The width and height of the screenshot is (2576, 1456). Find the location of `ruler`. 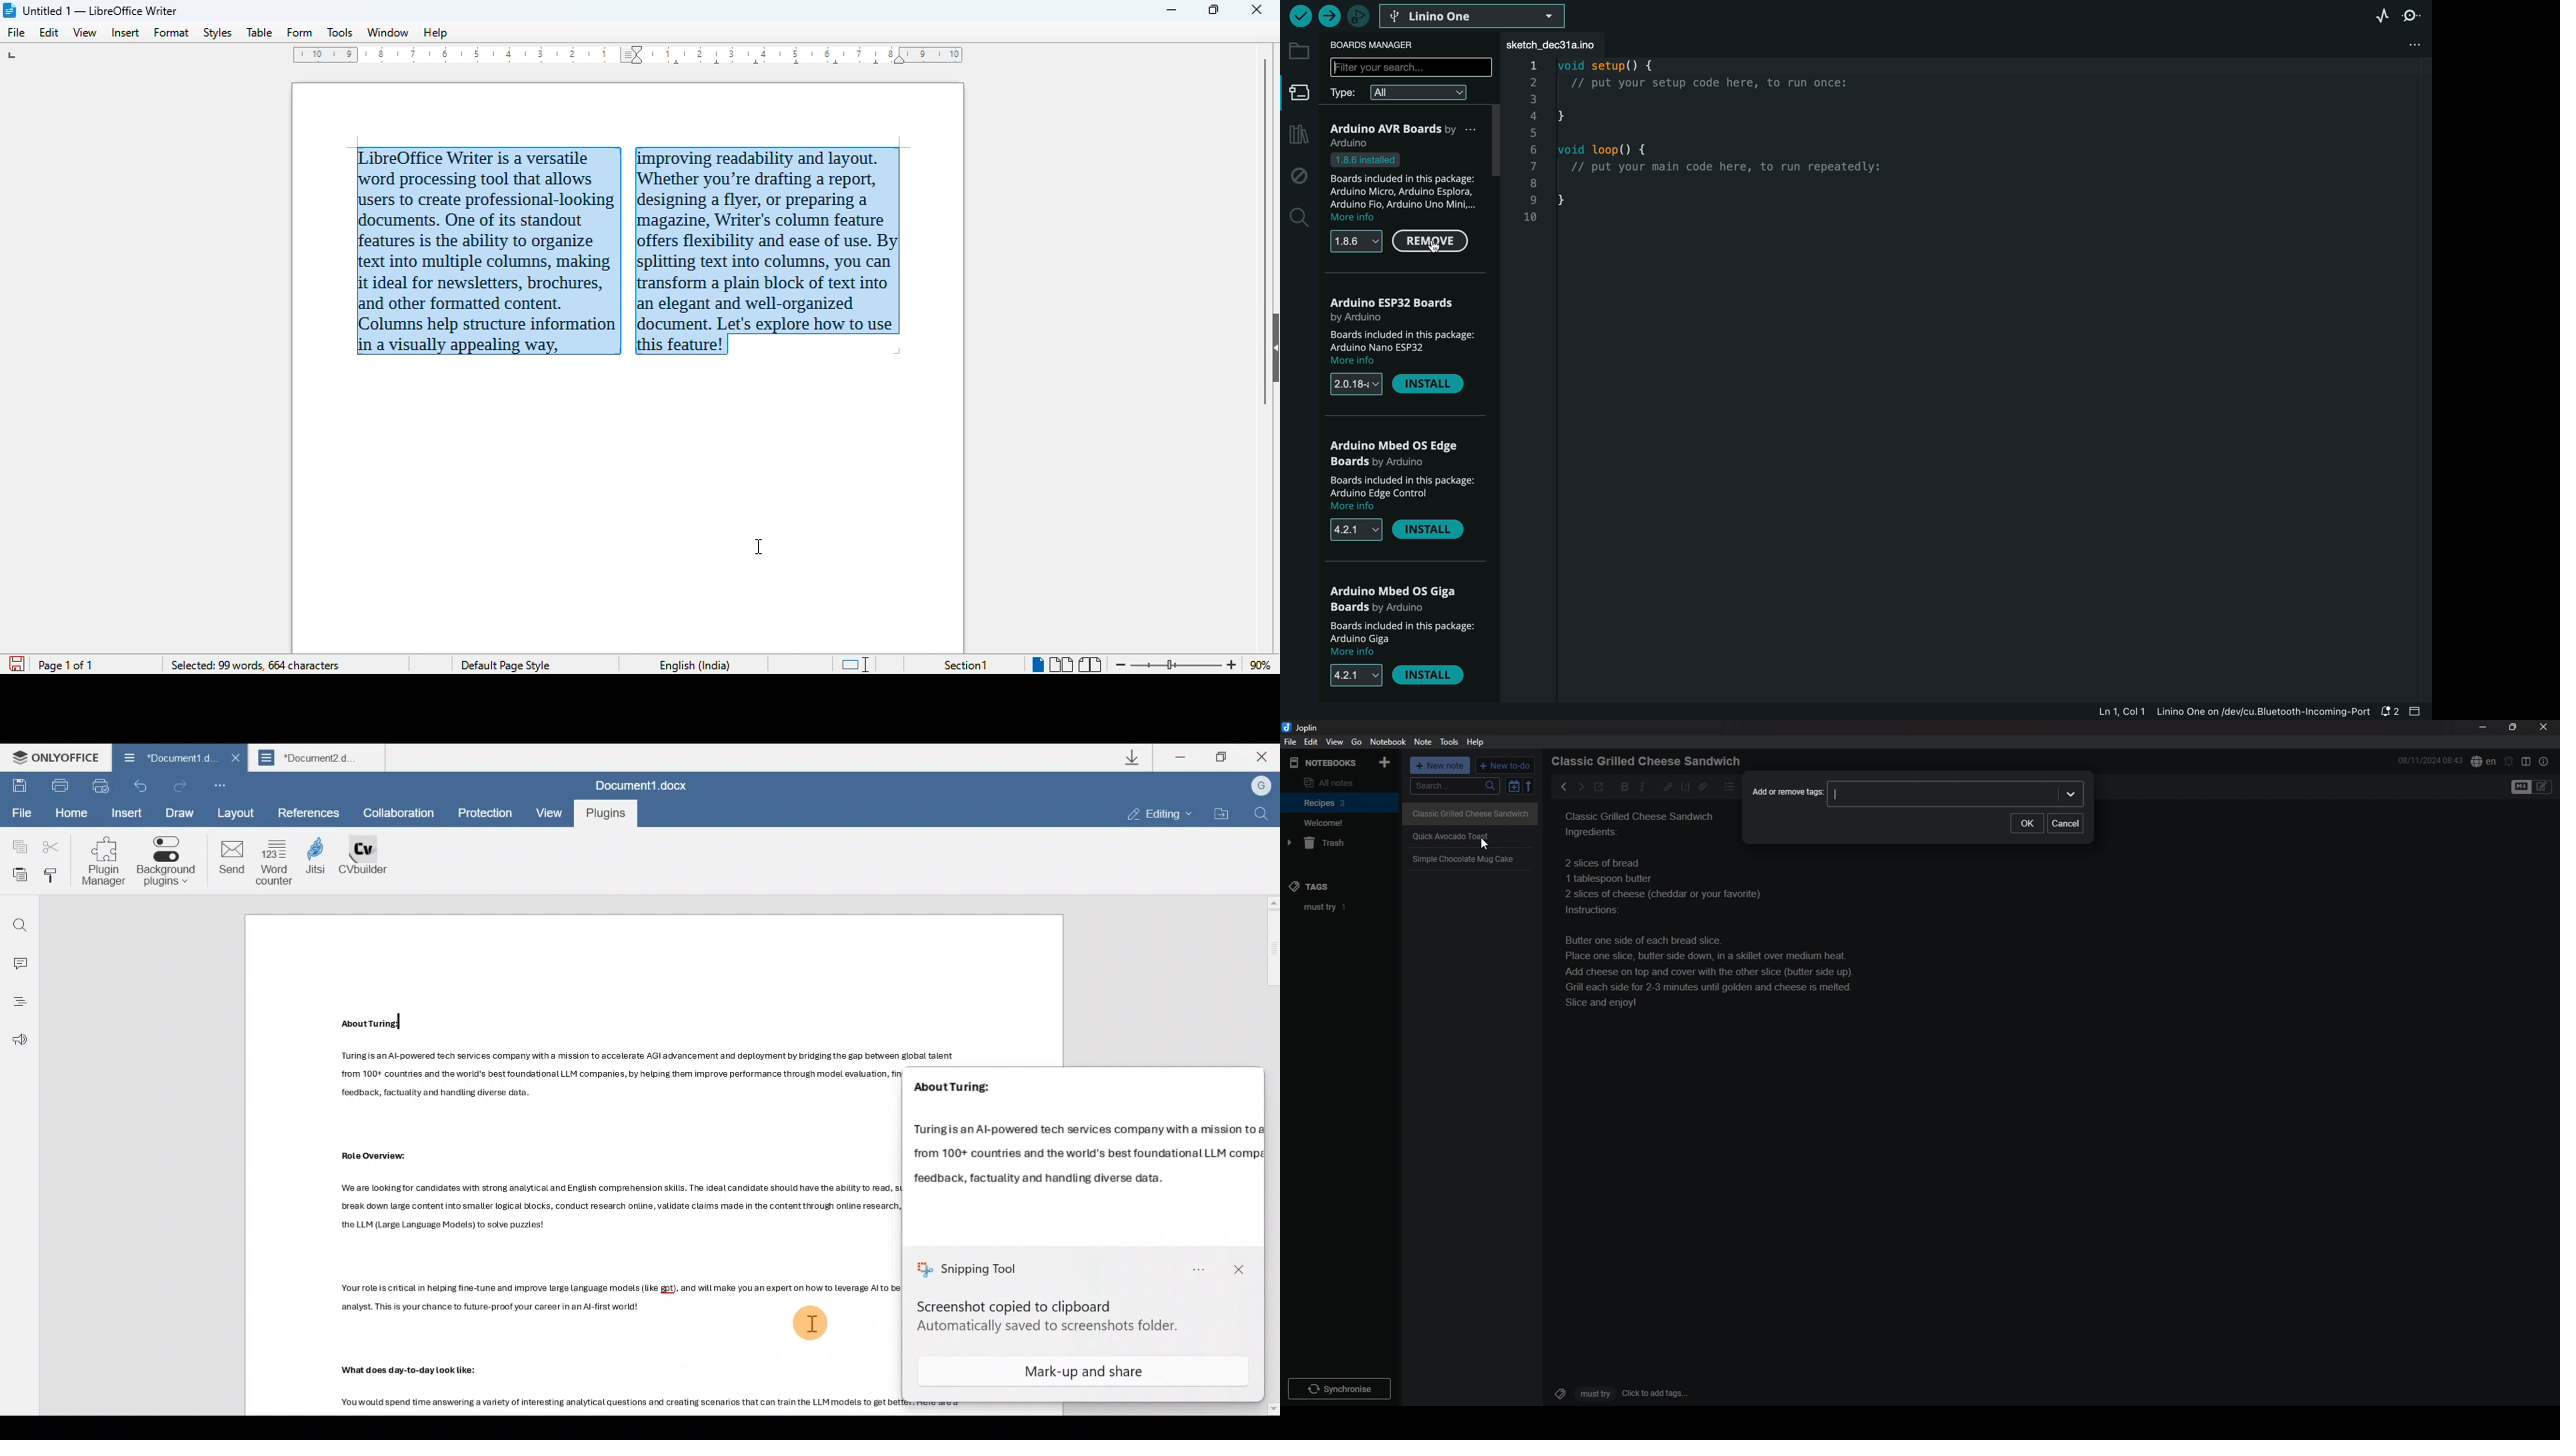

ruler is located at coordinates (440, 56).